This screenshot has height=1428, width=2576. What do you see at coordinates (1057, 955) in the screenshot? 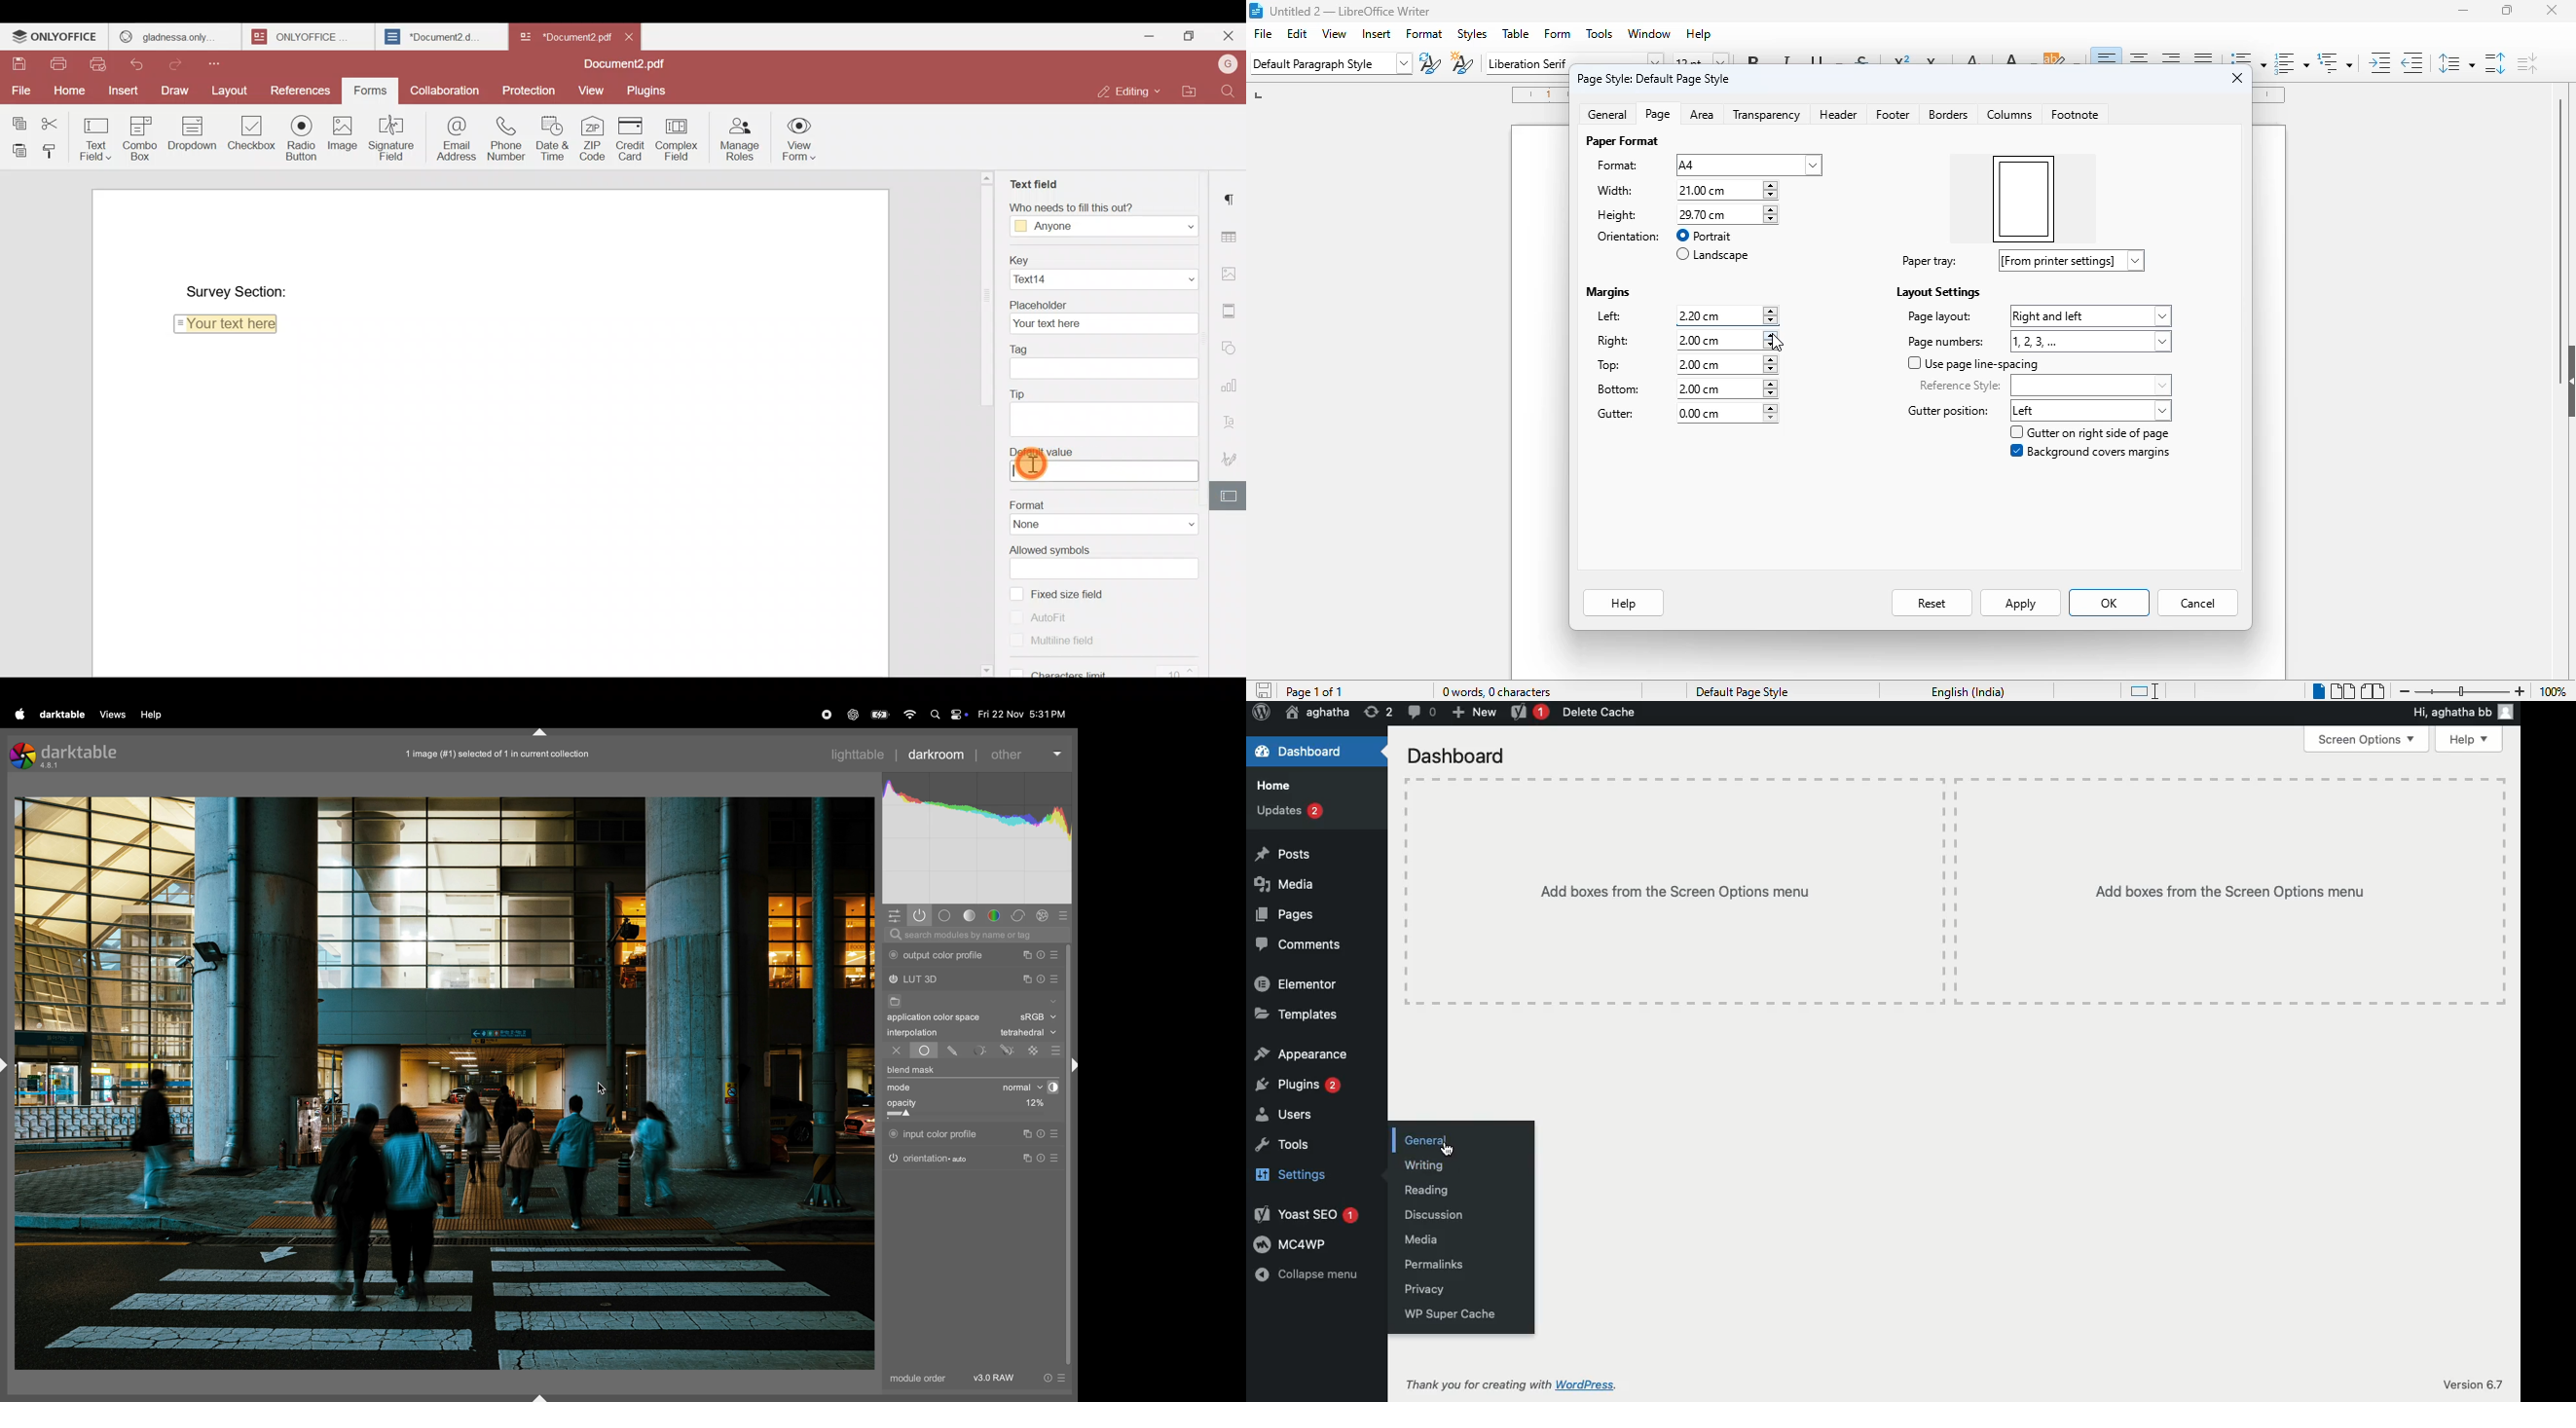
I see `presets` at bounding box center [1057, 955].